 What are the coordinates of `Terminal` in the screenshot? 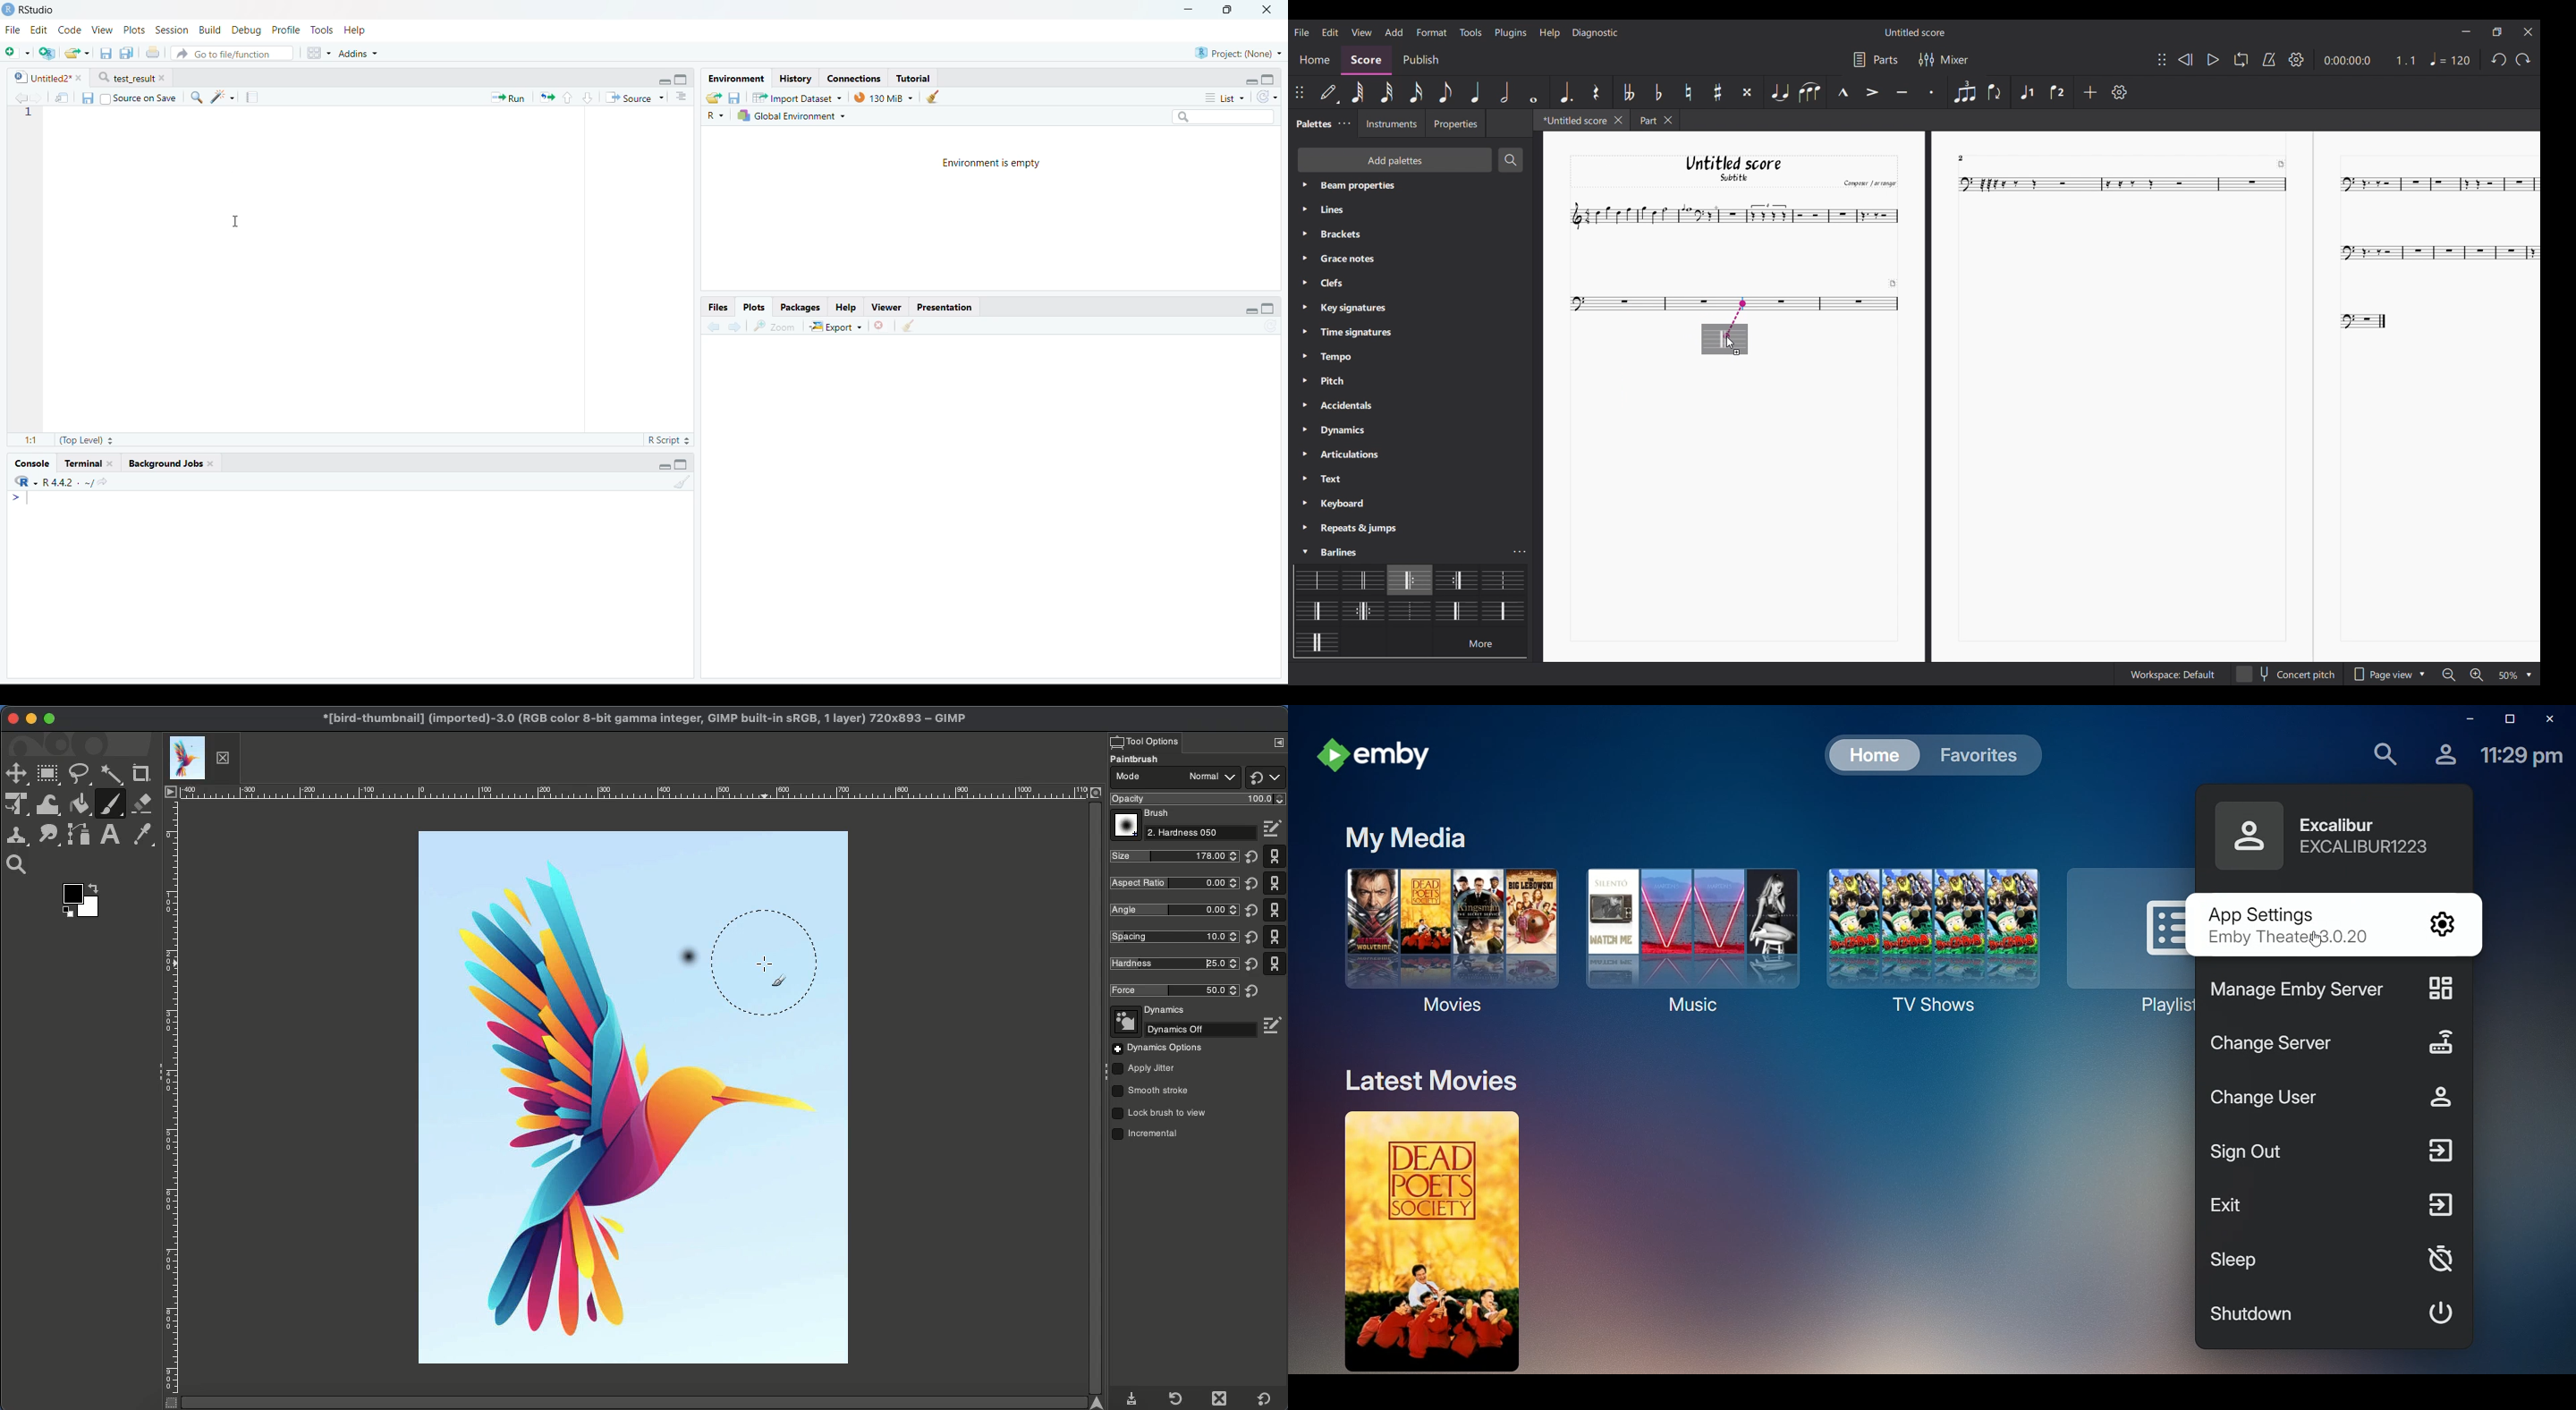 It's located at (91, 461).